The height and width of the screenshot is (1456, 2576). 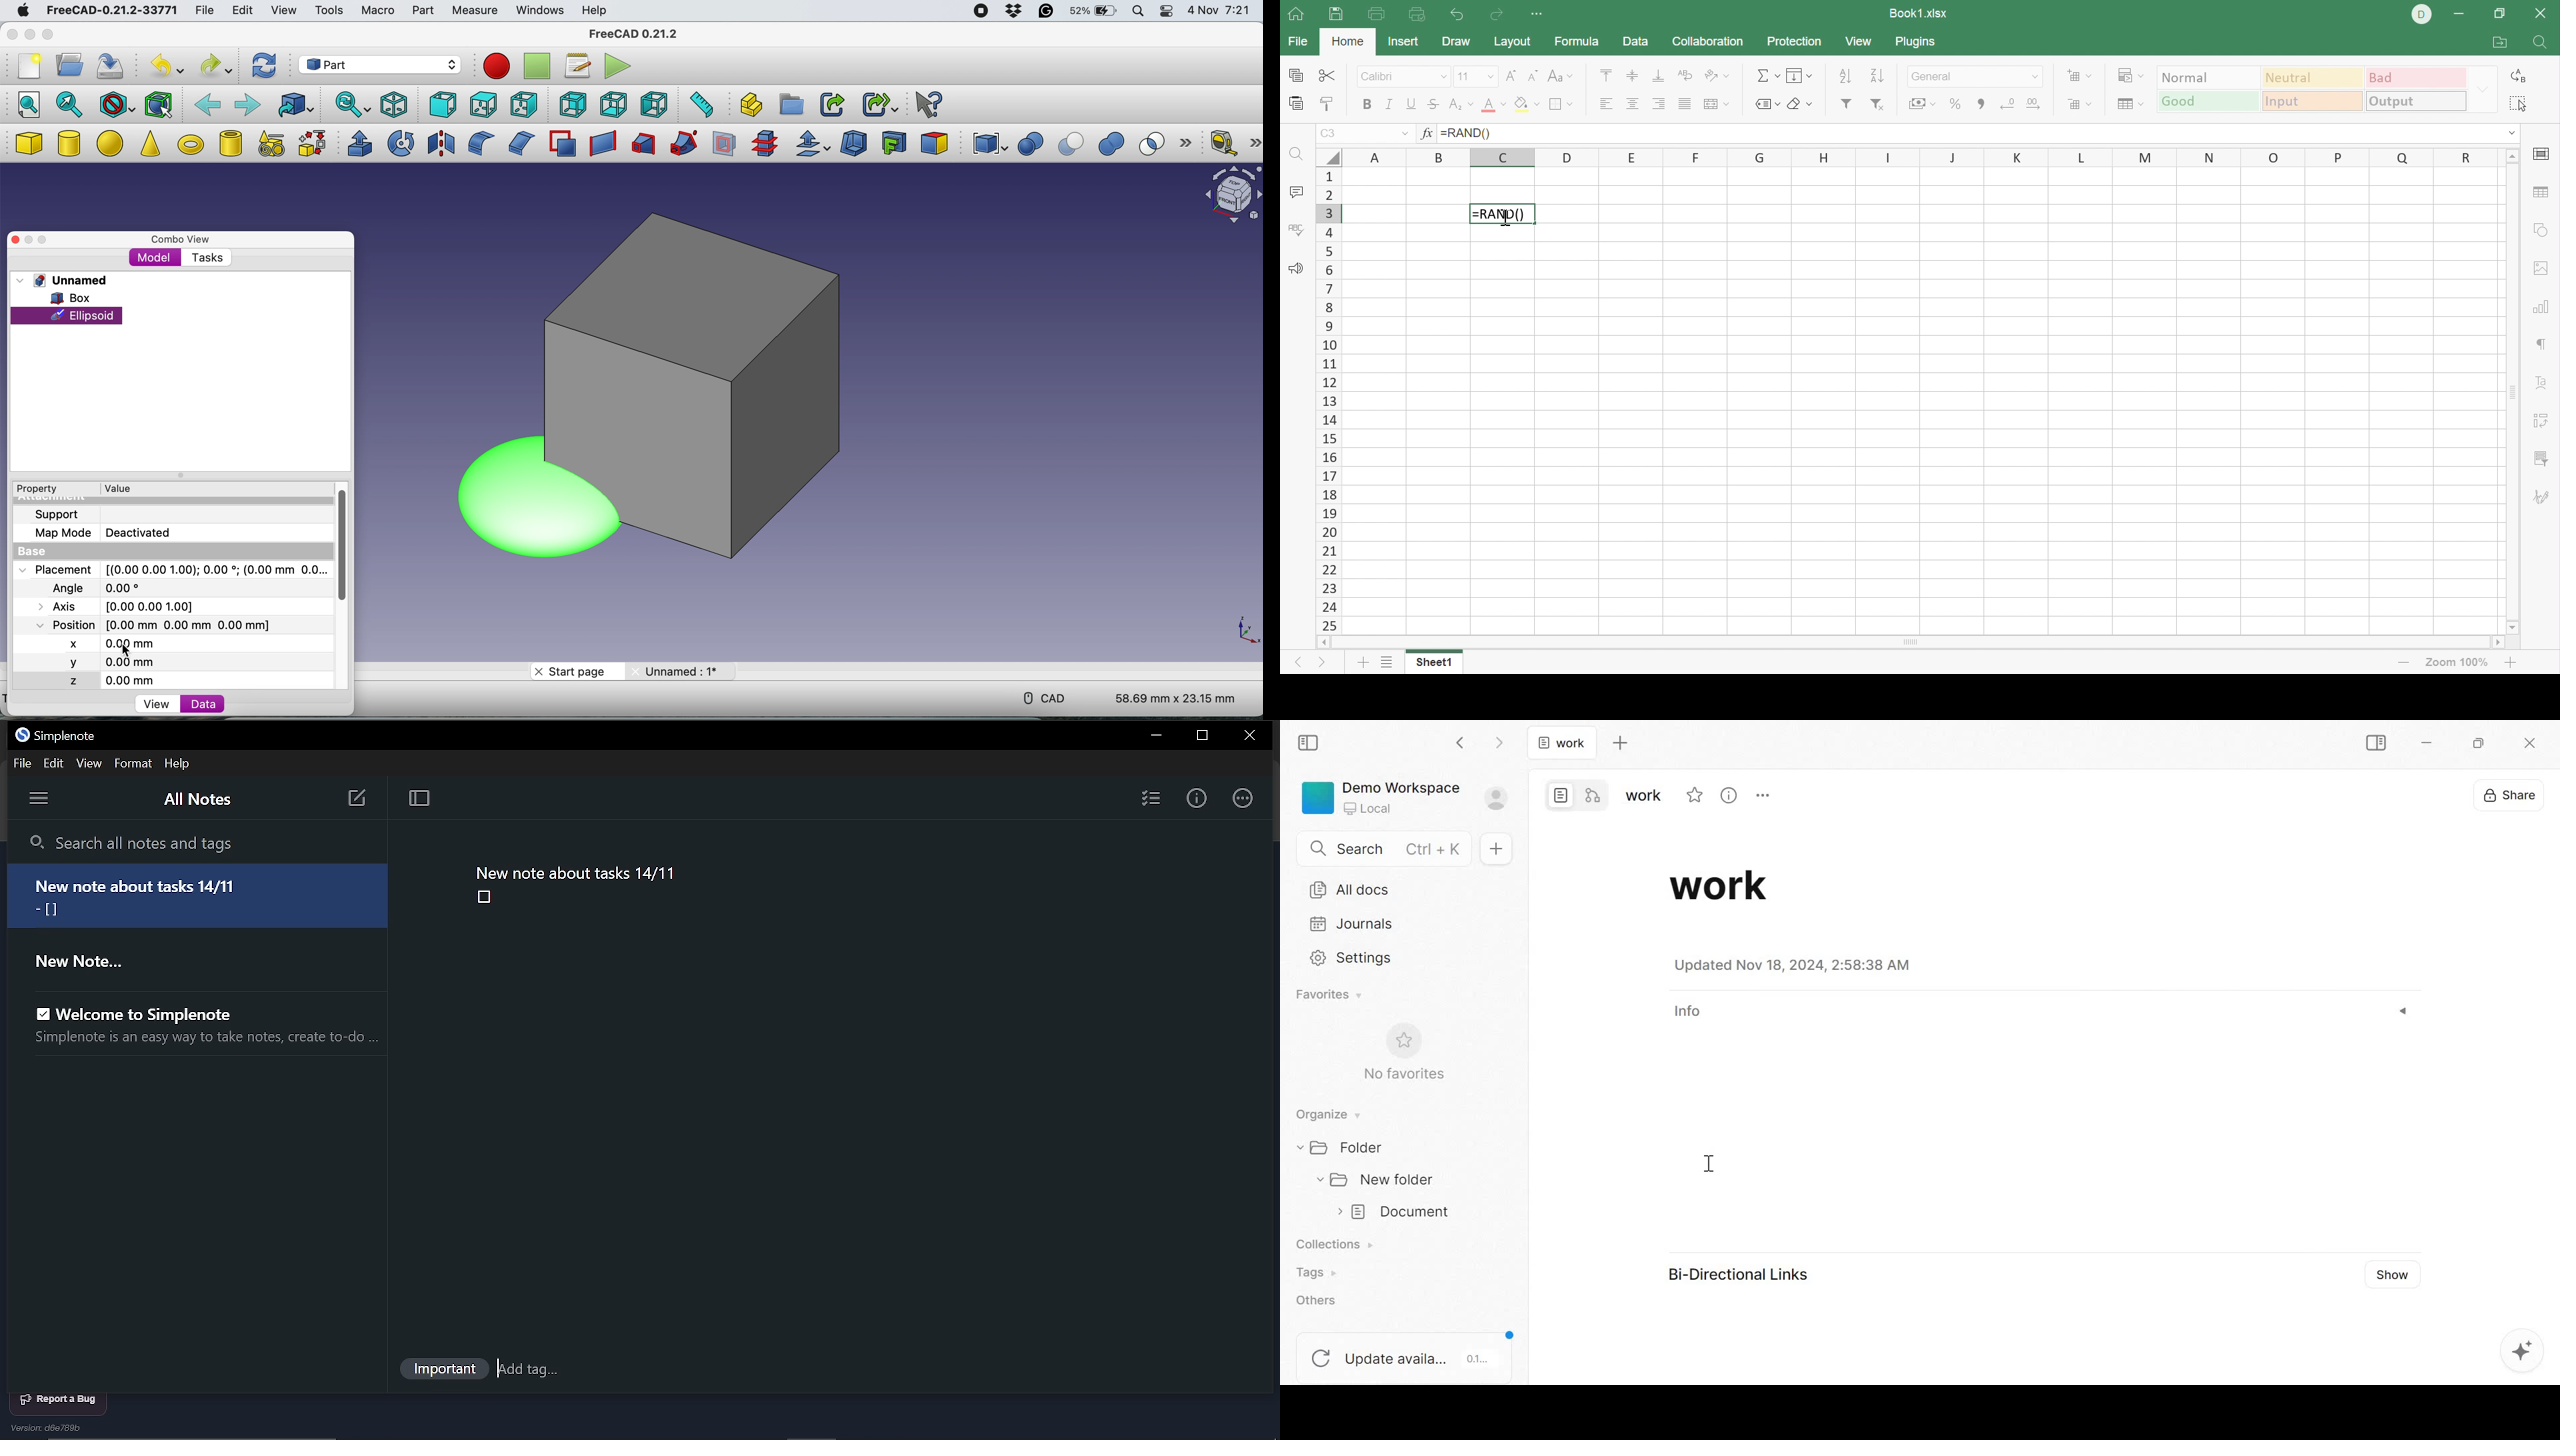 I want to click on make sub link, so click(x=880, y=103).